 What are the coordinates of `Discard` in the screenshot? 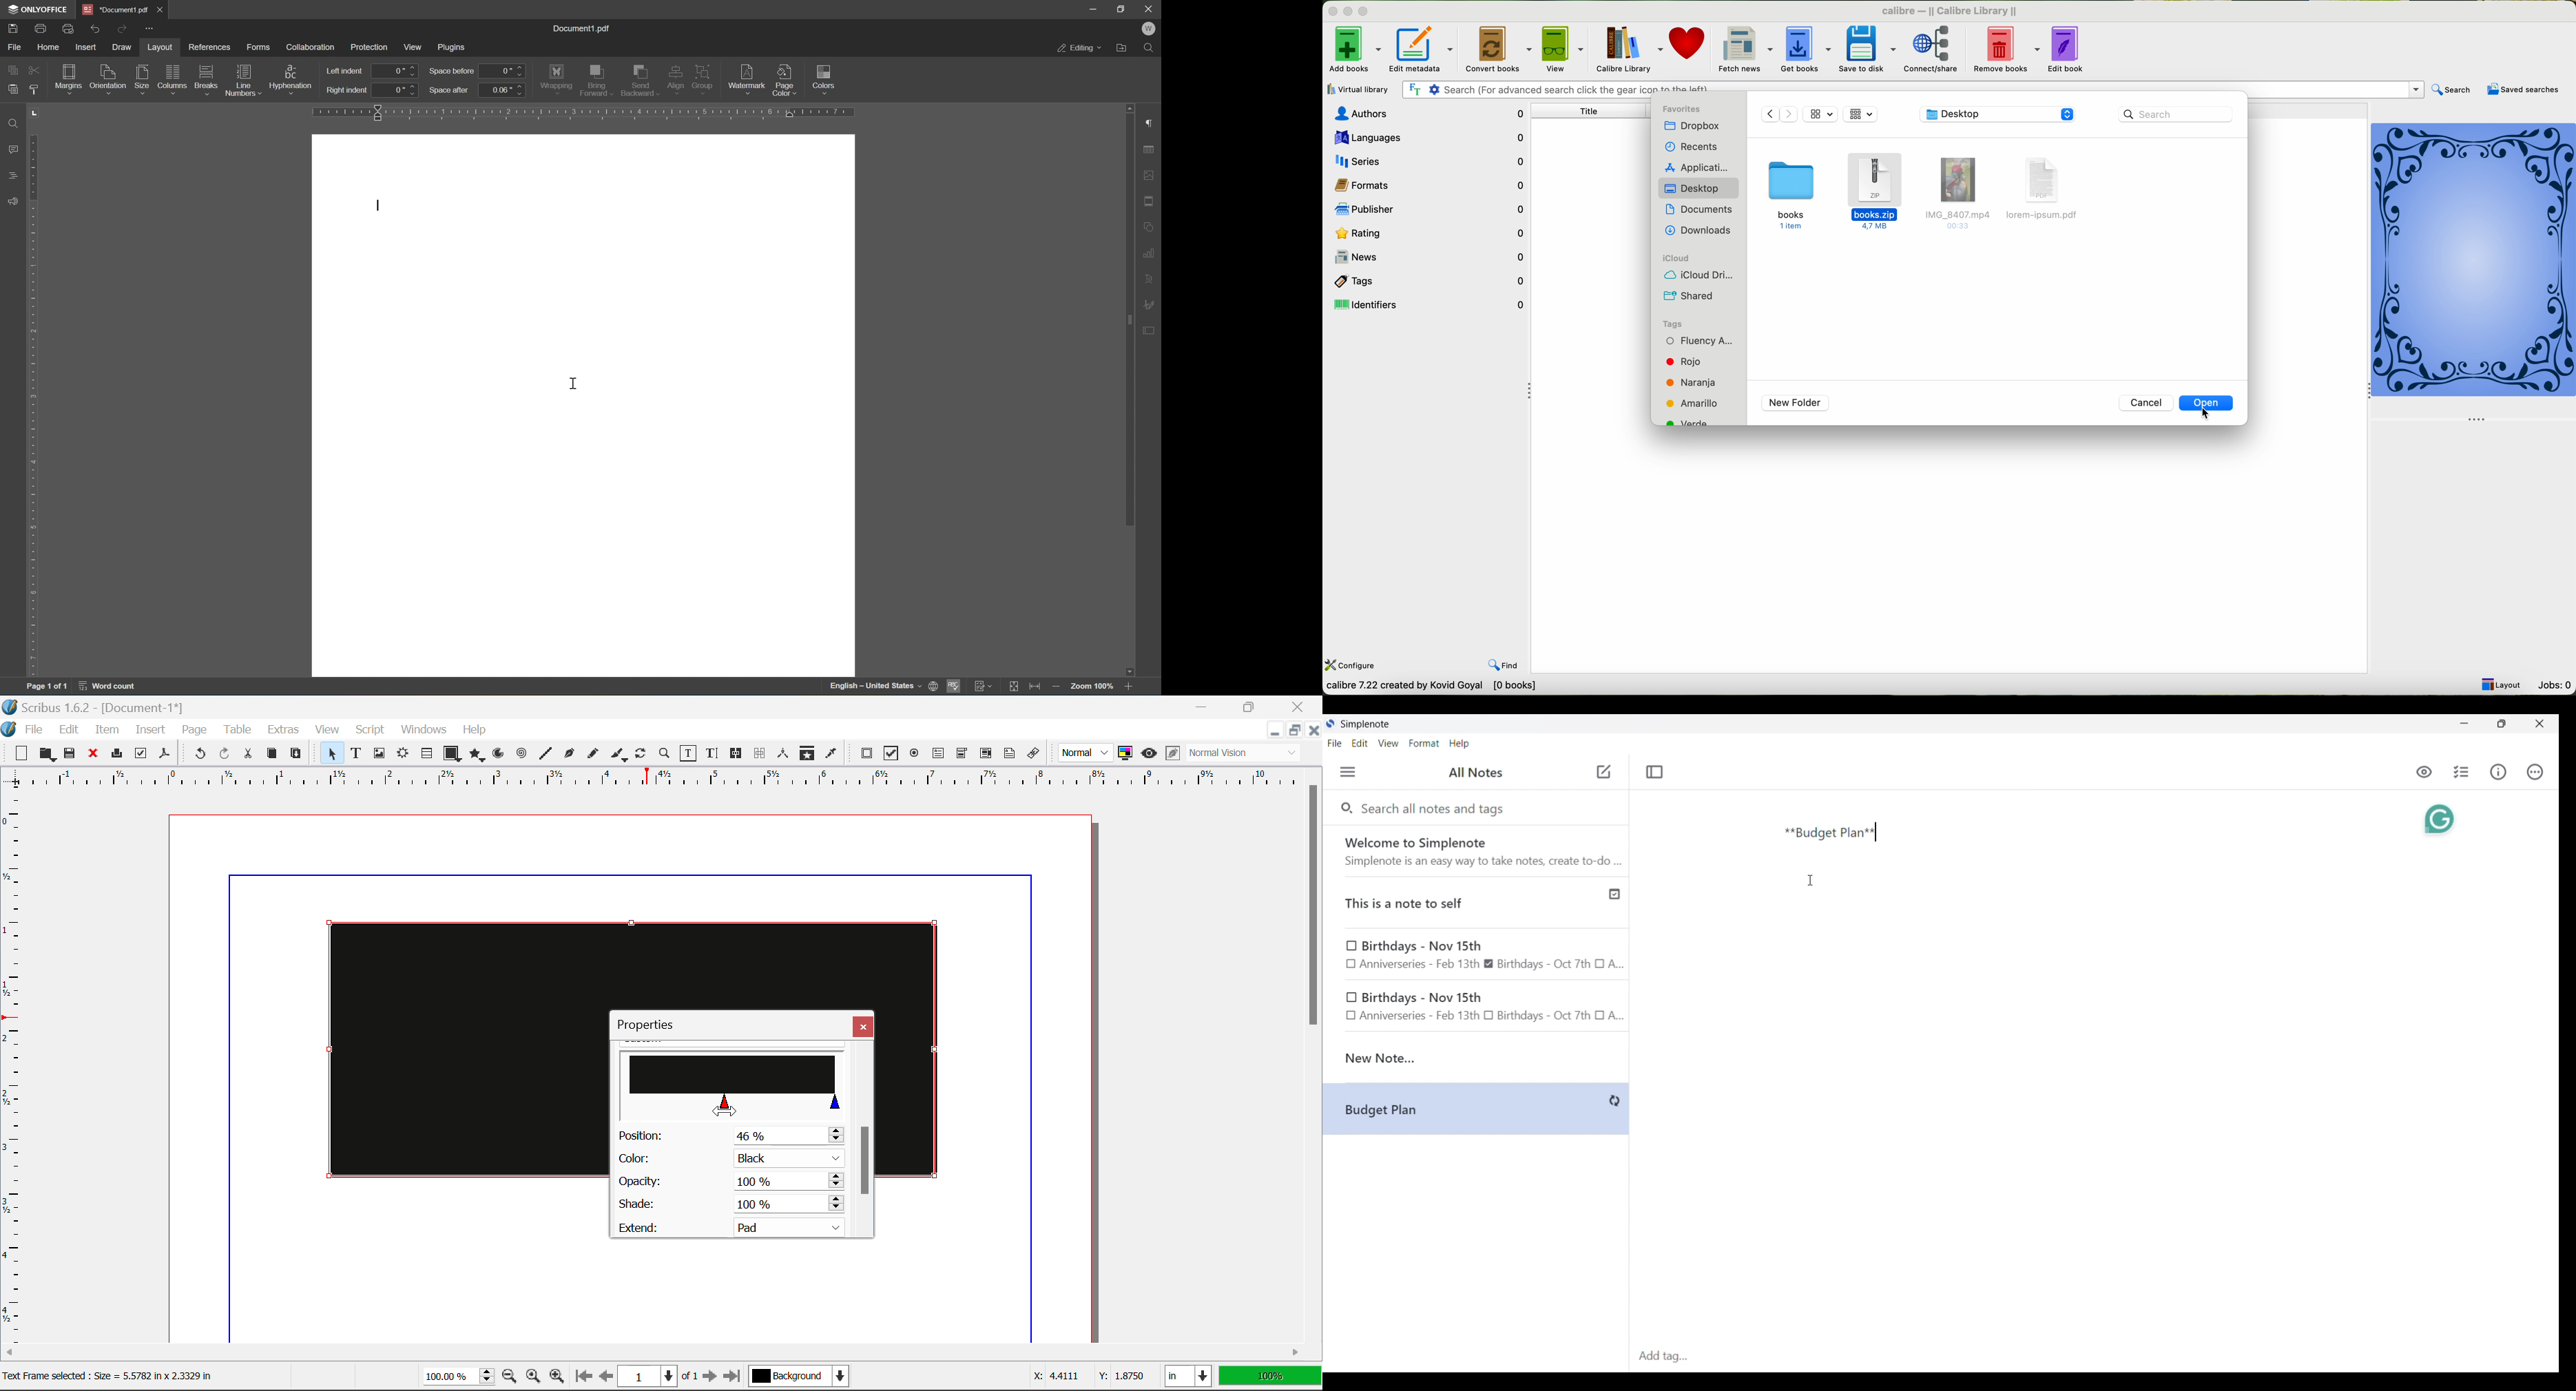 It's located at (92, 755).